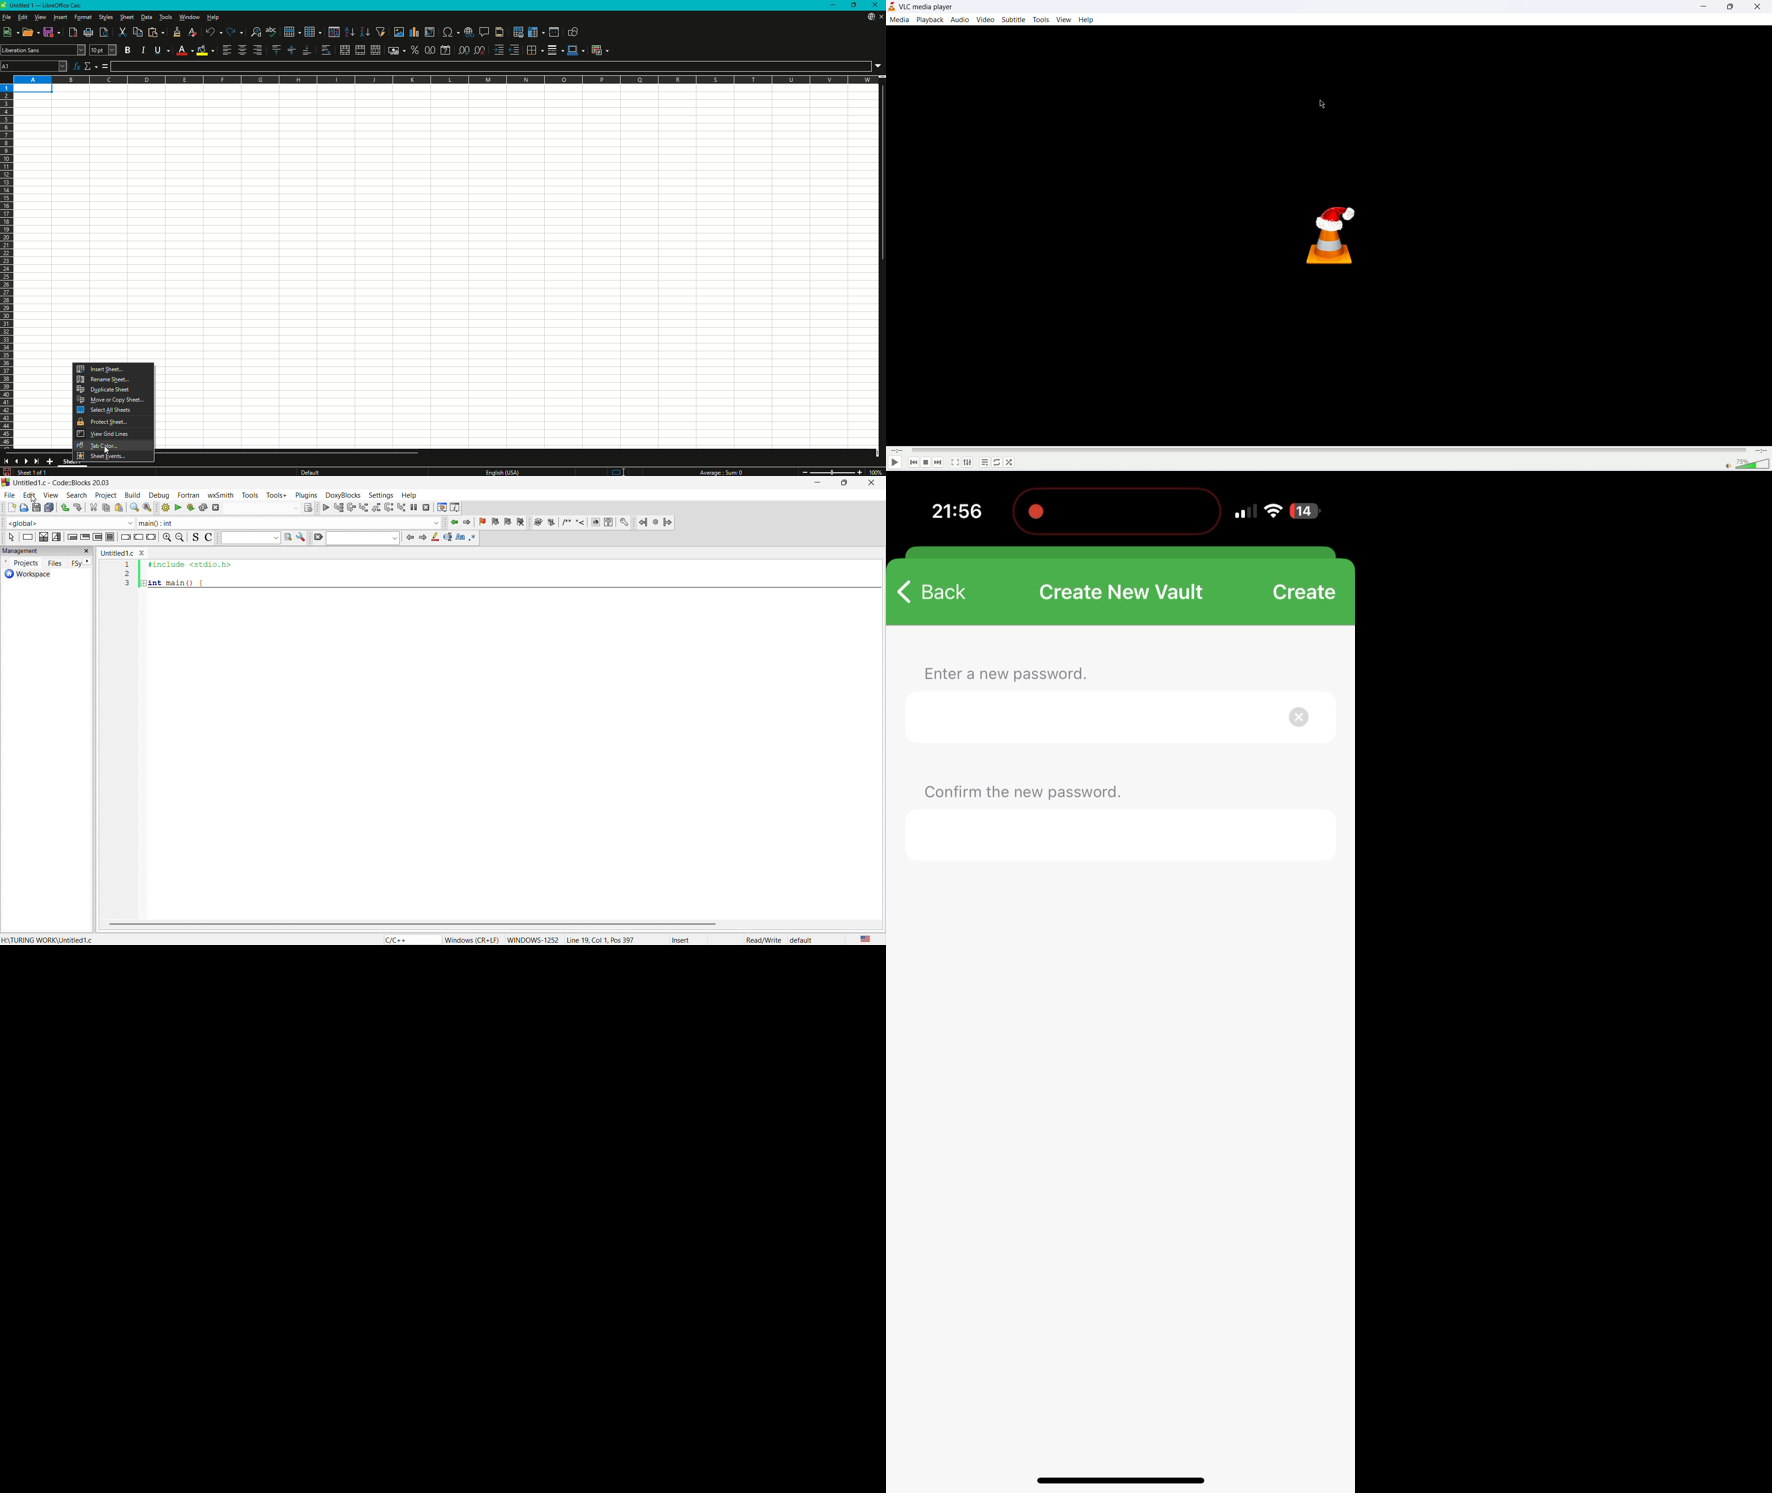  What do you see at coordinates (34, 66) in the screenshot?
I see `Cell name Box` at bounding box center [34, 66].